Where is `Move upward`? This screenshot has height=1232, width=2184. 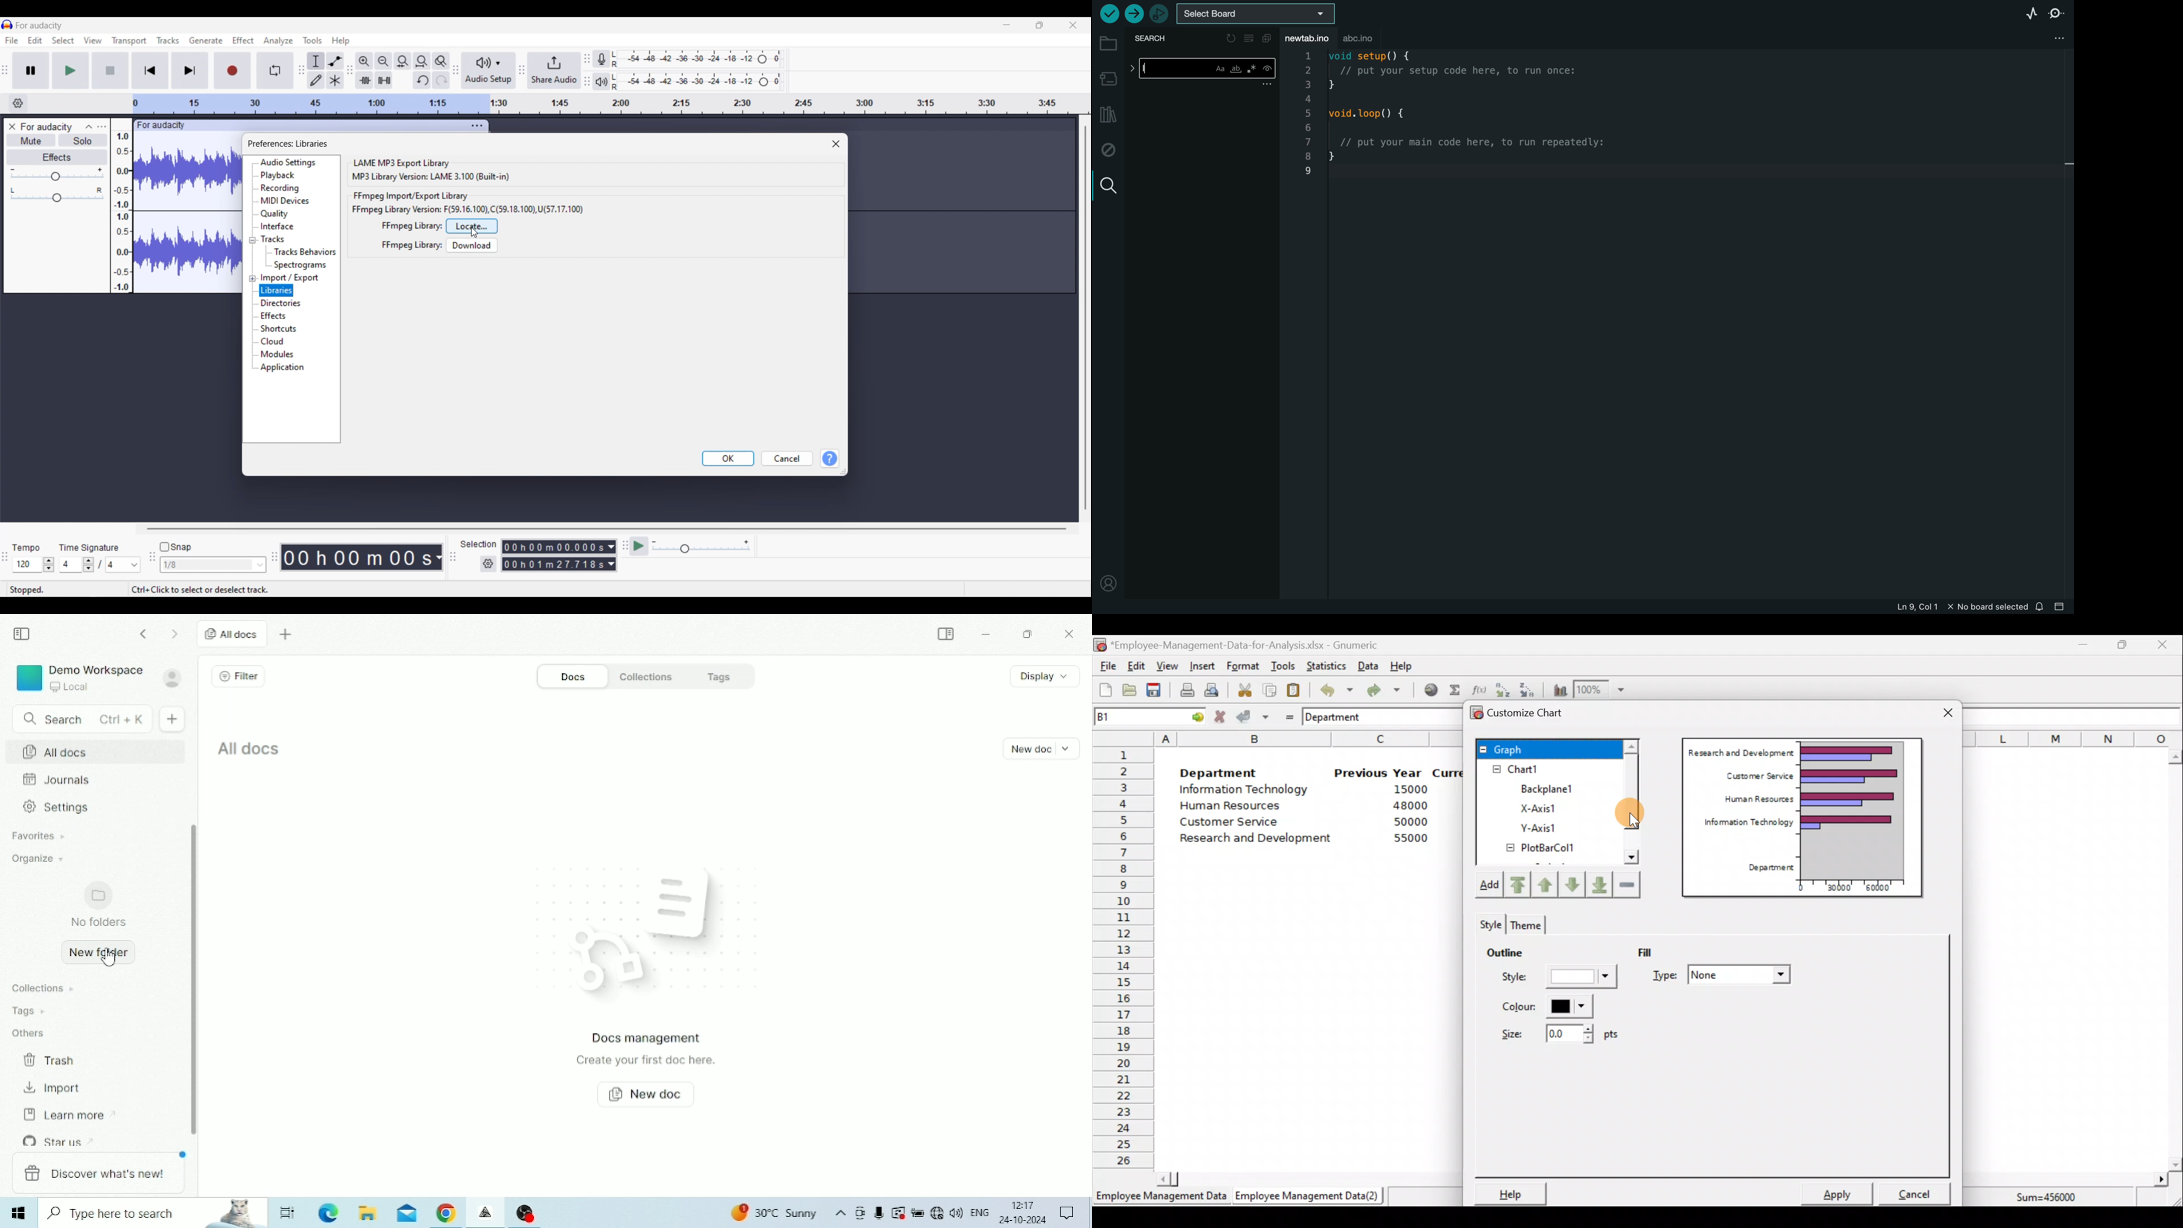 Move upward is located at coordinates (1516, 885).